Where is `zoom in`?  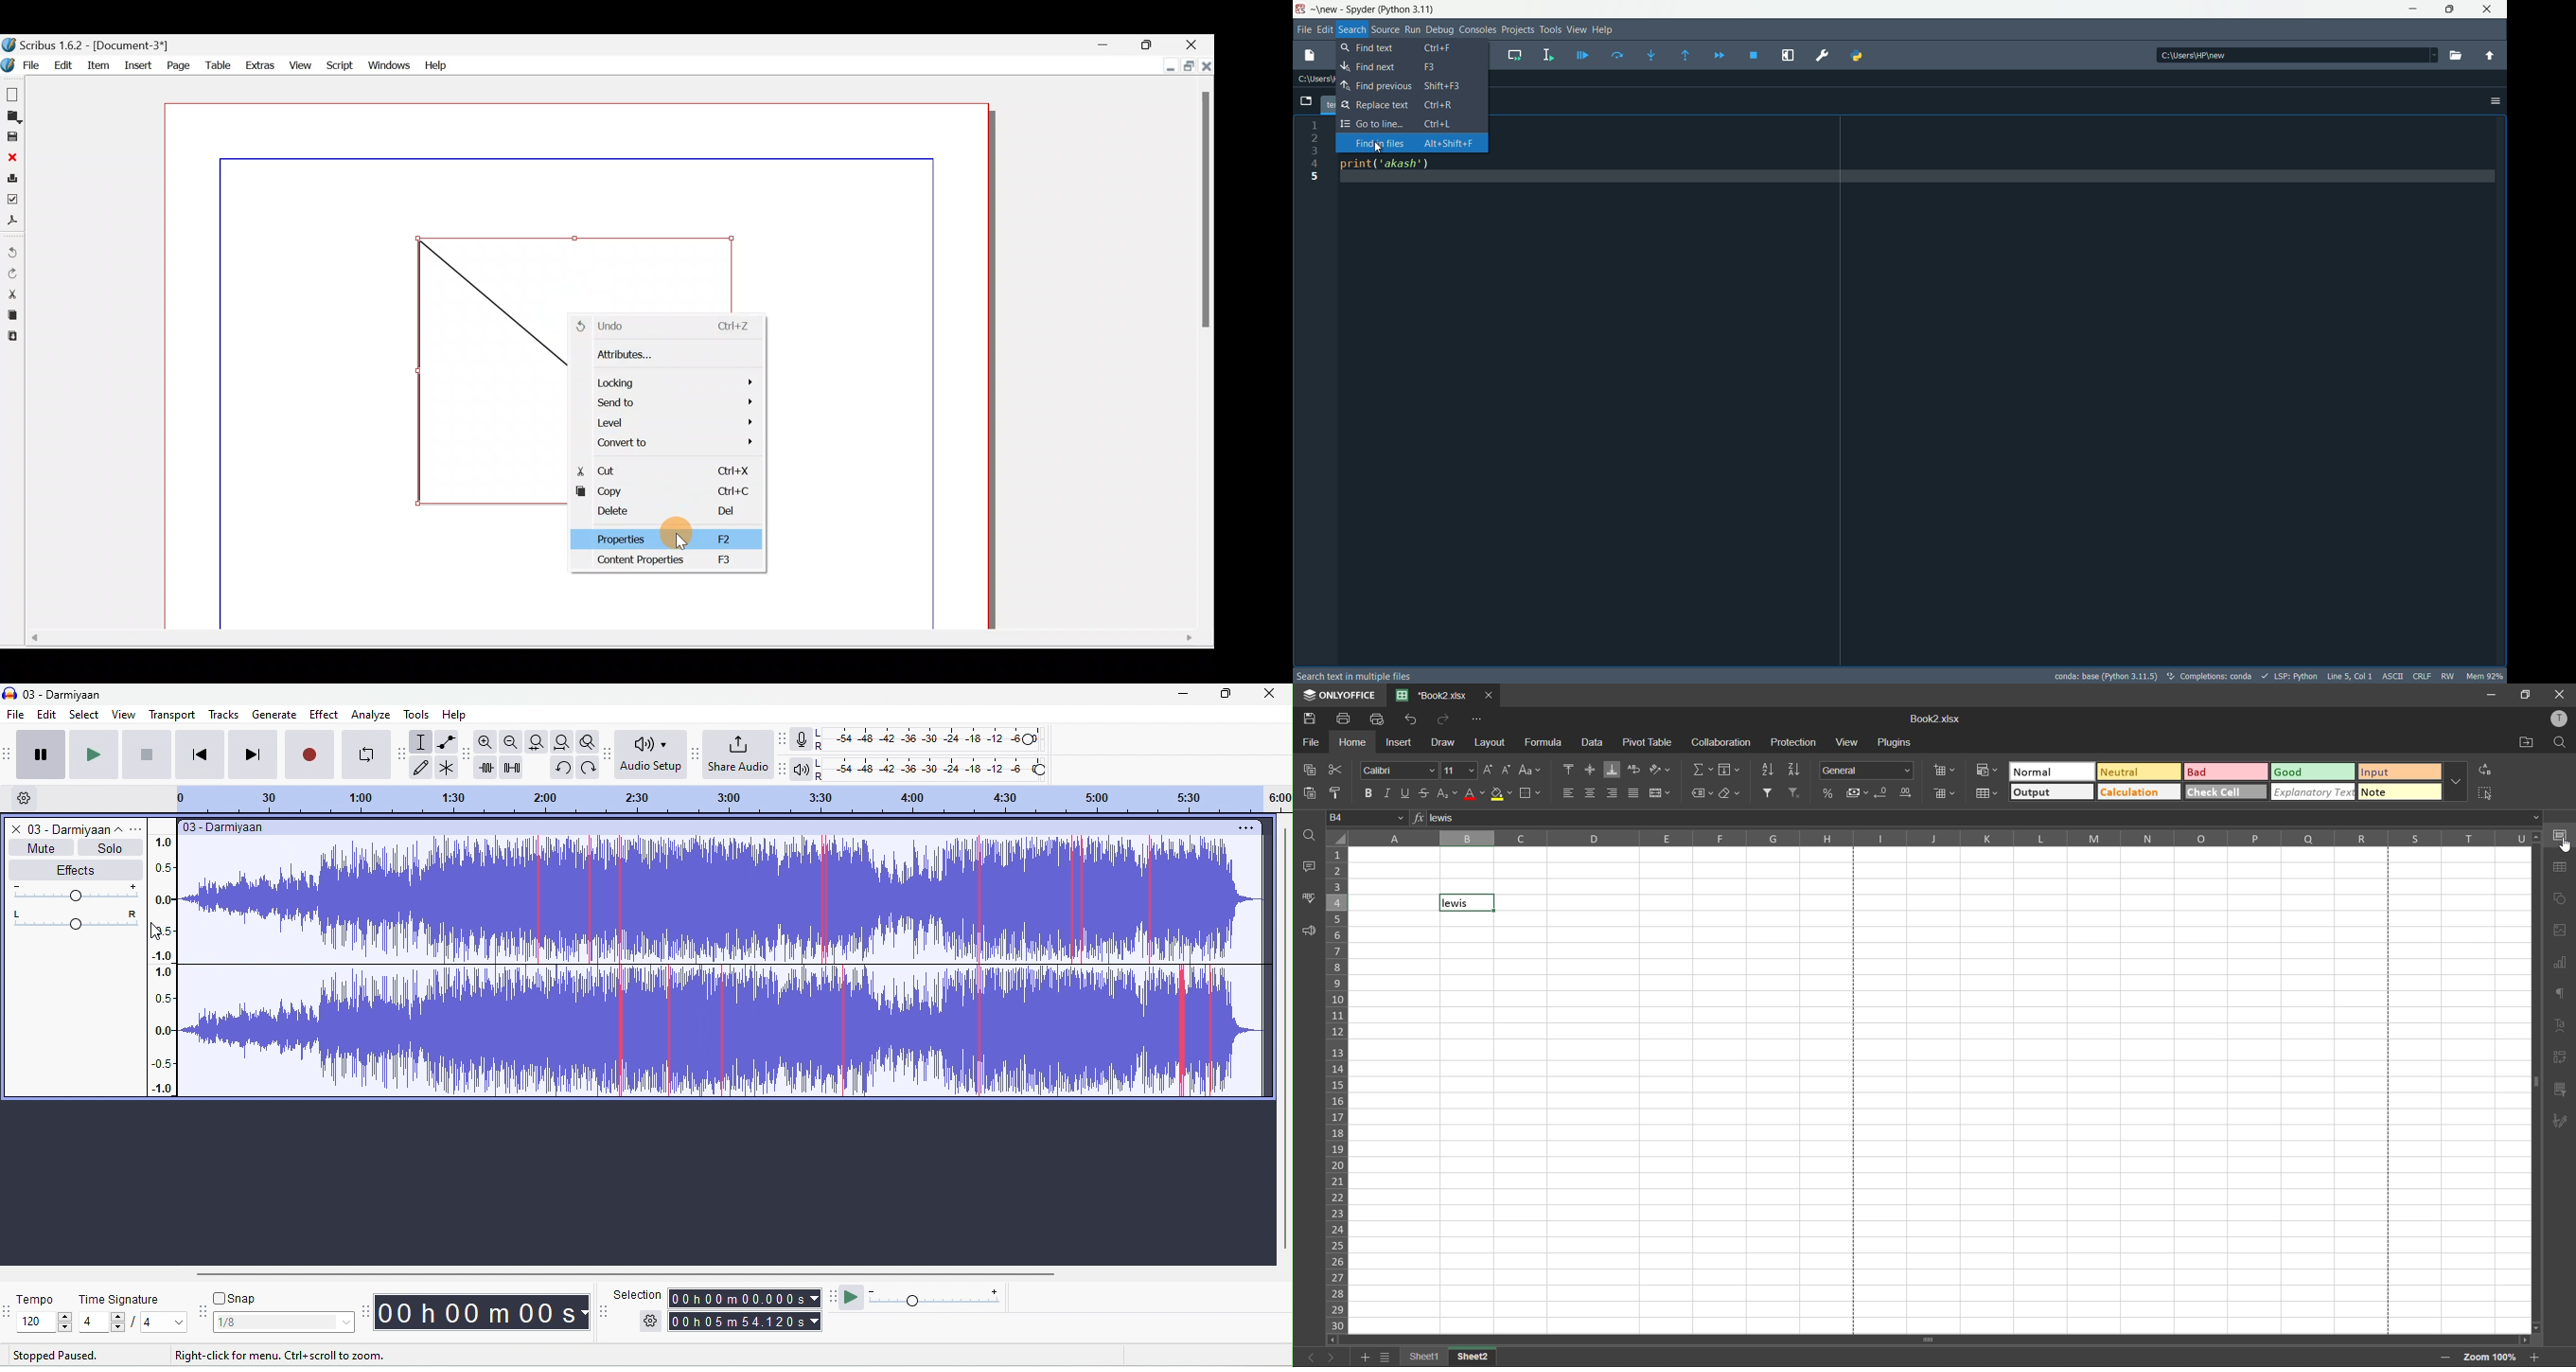 zoom in is located at coordinates (2444, 1357).